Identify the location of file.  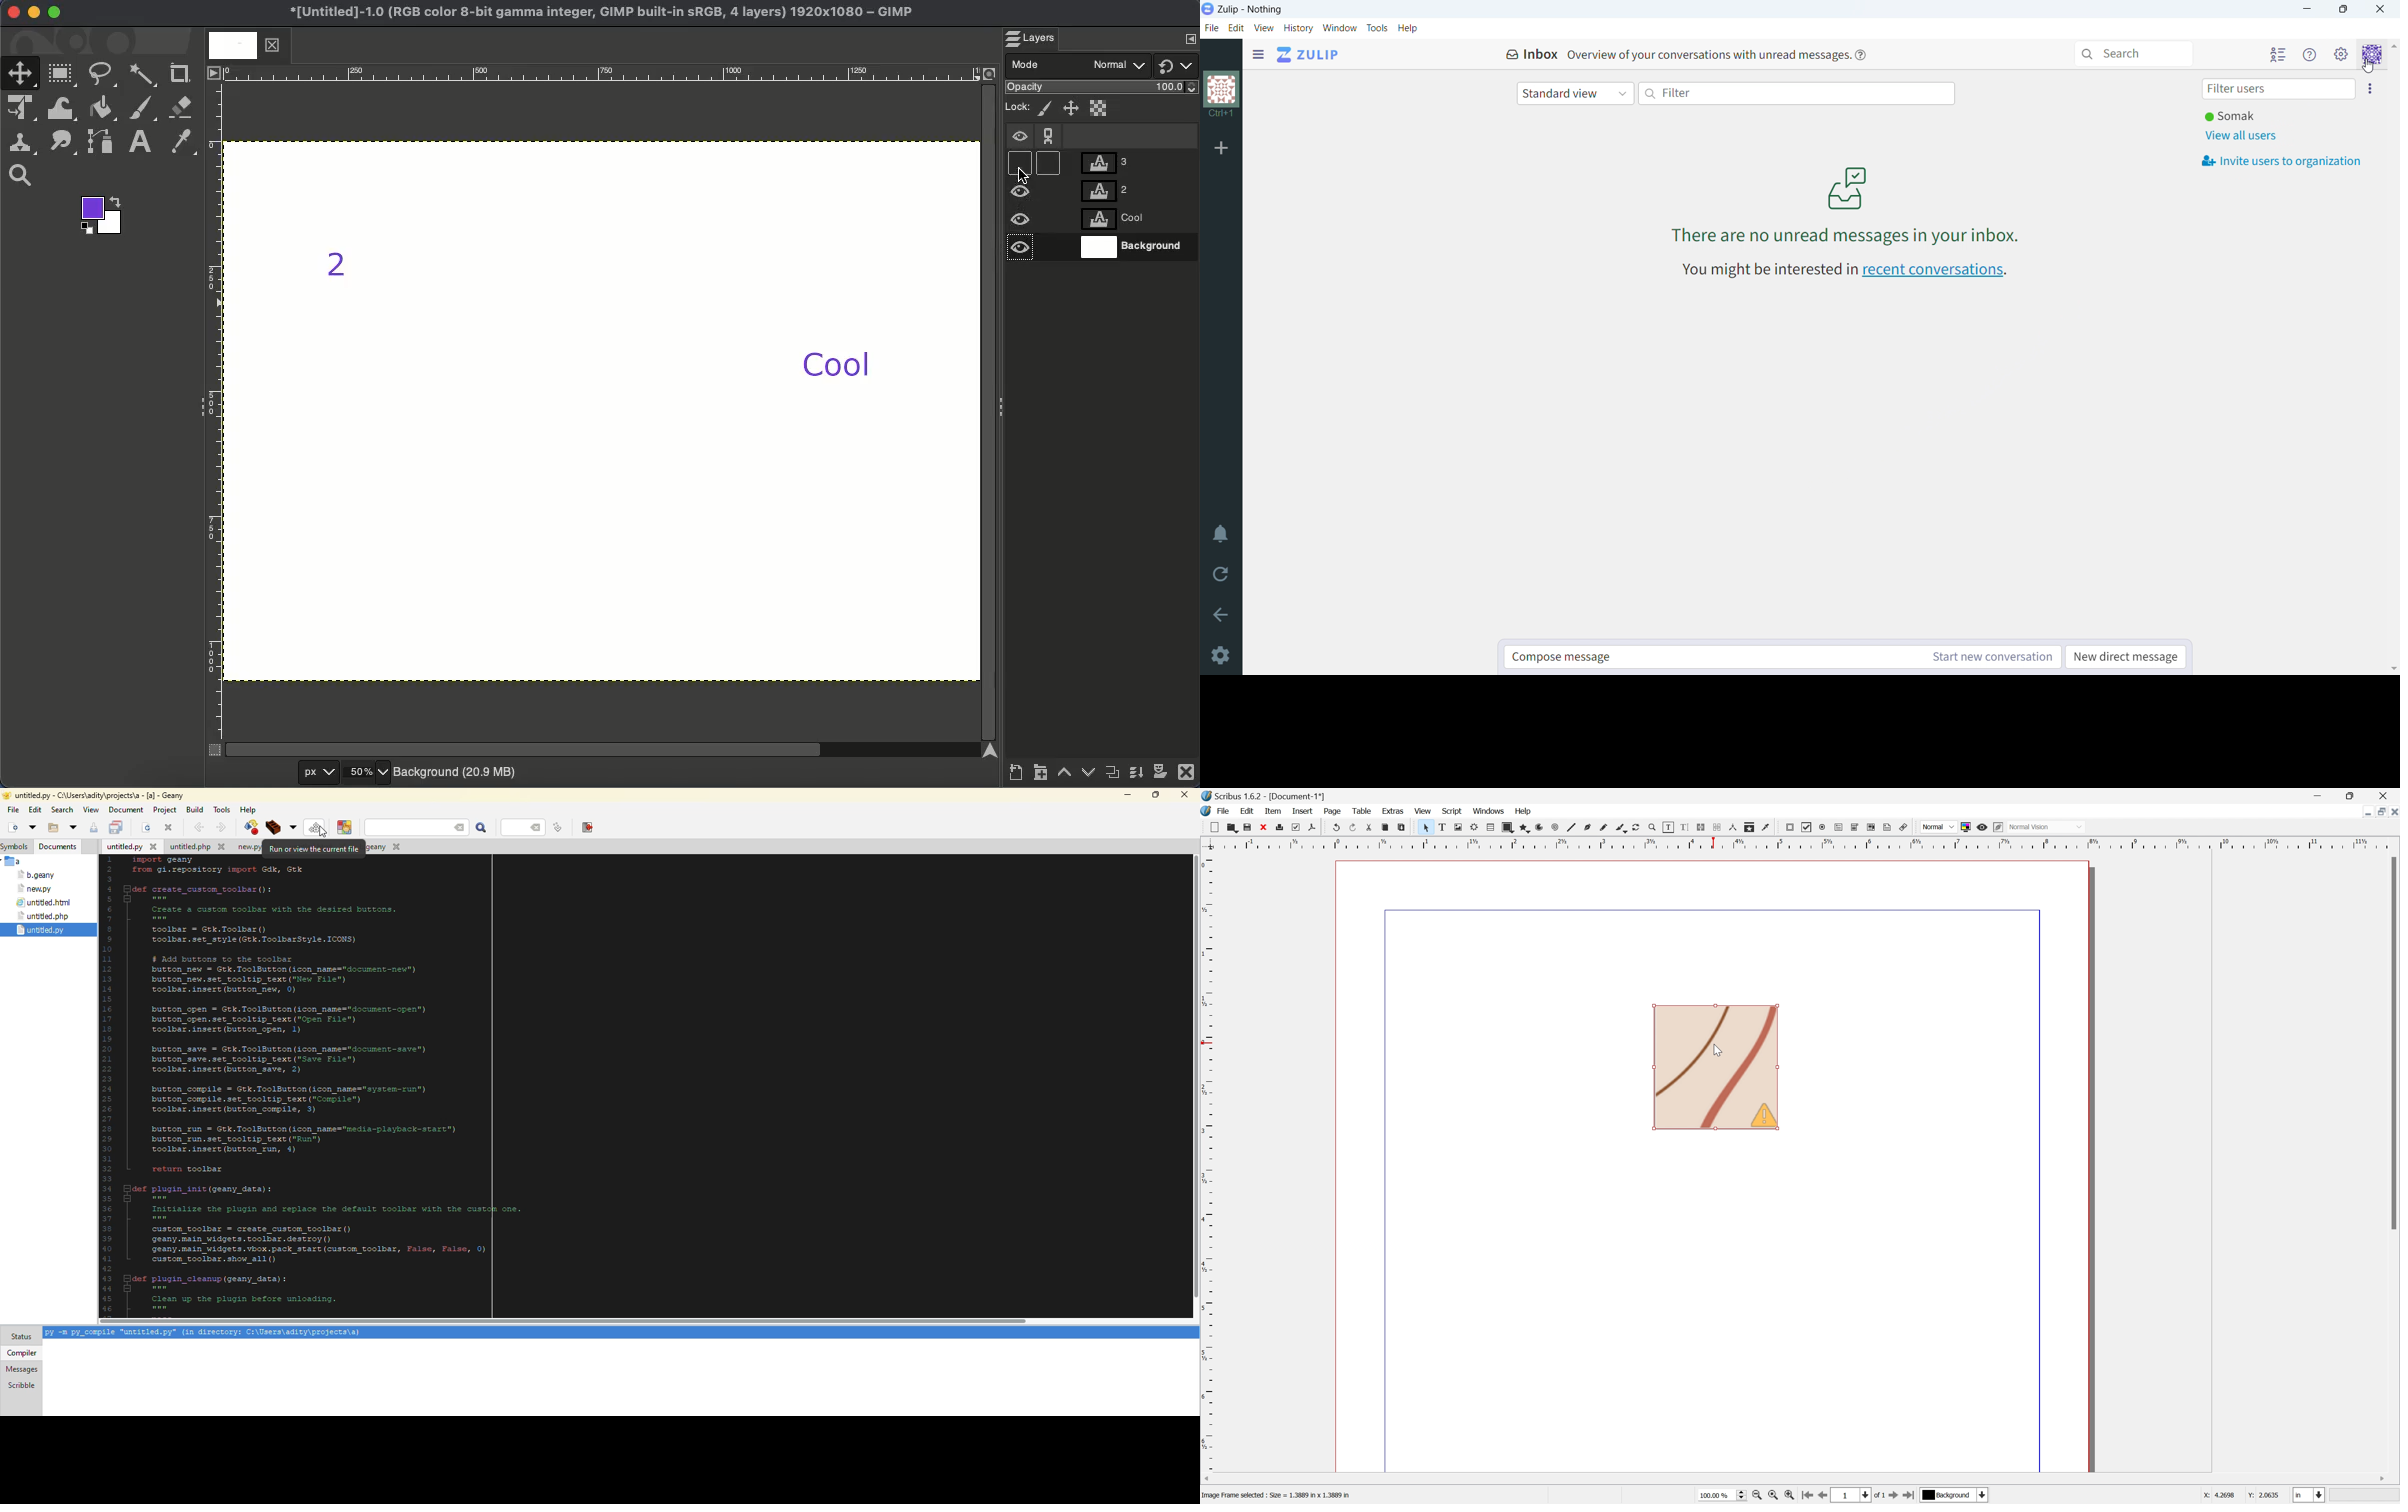
(37, 875).